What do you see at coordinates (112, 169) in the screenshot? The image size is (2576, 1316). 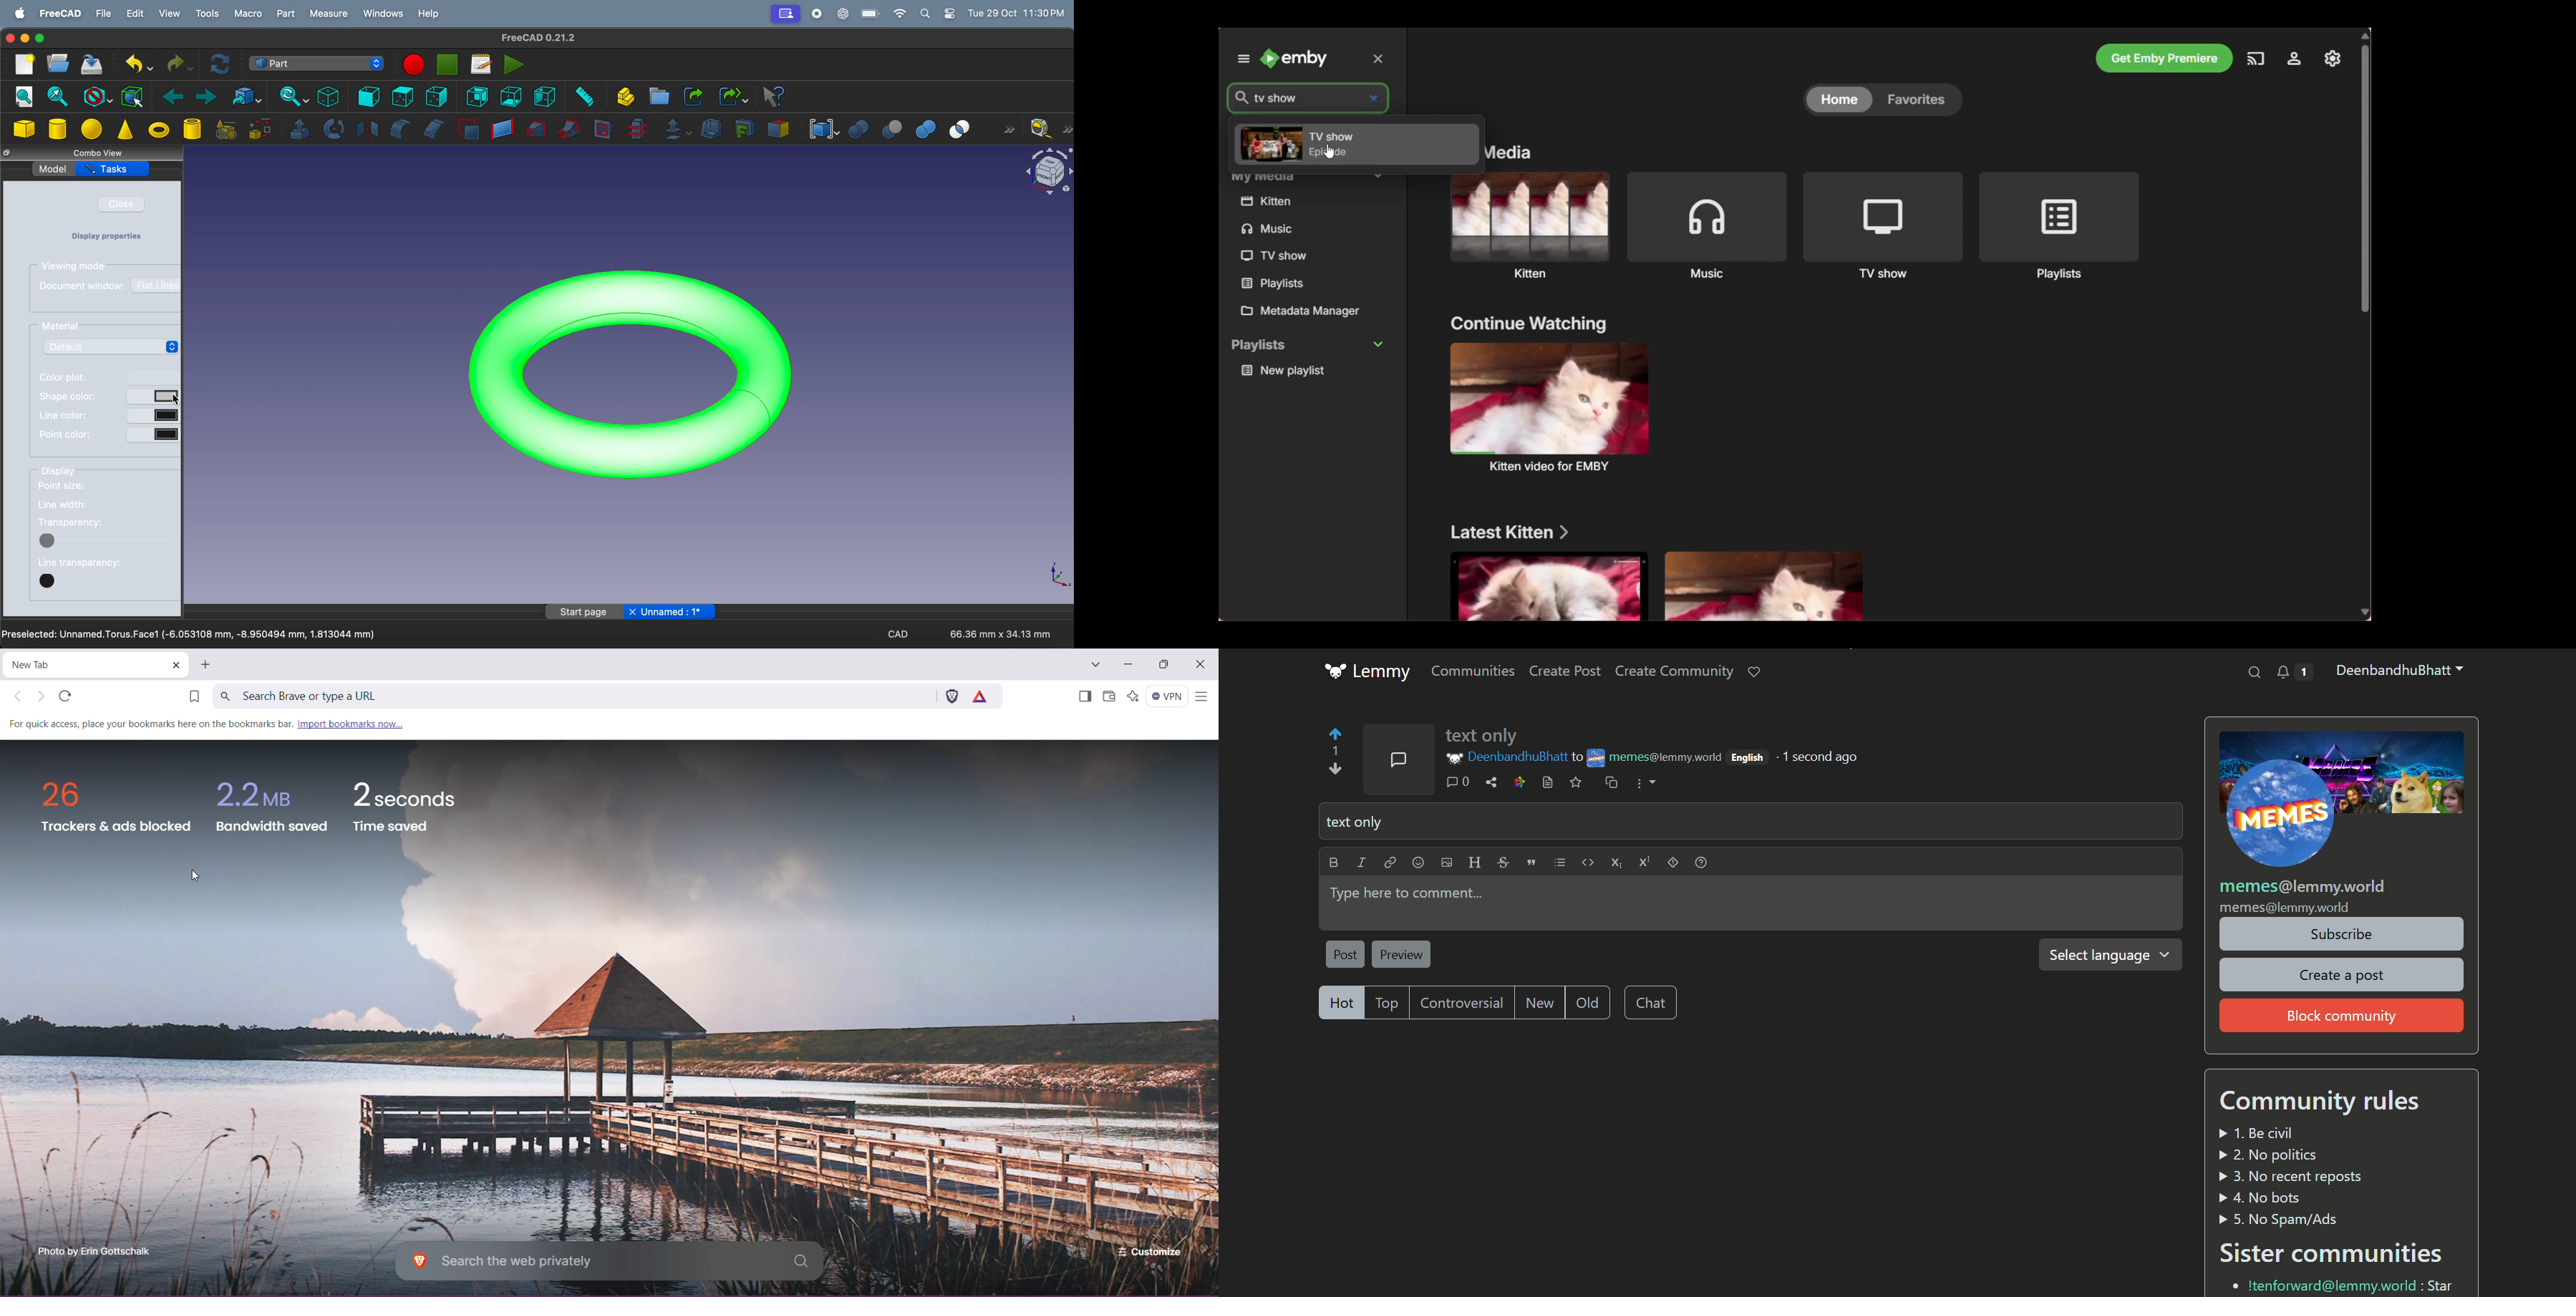 I see `tasks` at bounding box center [112, 169].